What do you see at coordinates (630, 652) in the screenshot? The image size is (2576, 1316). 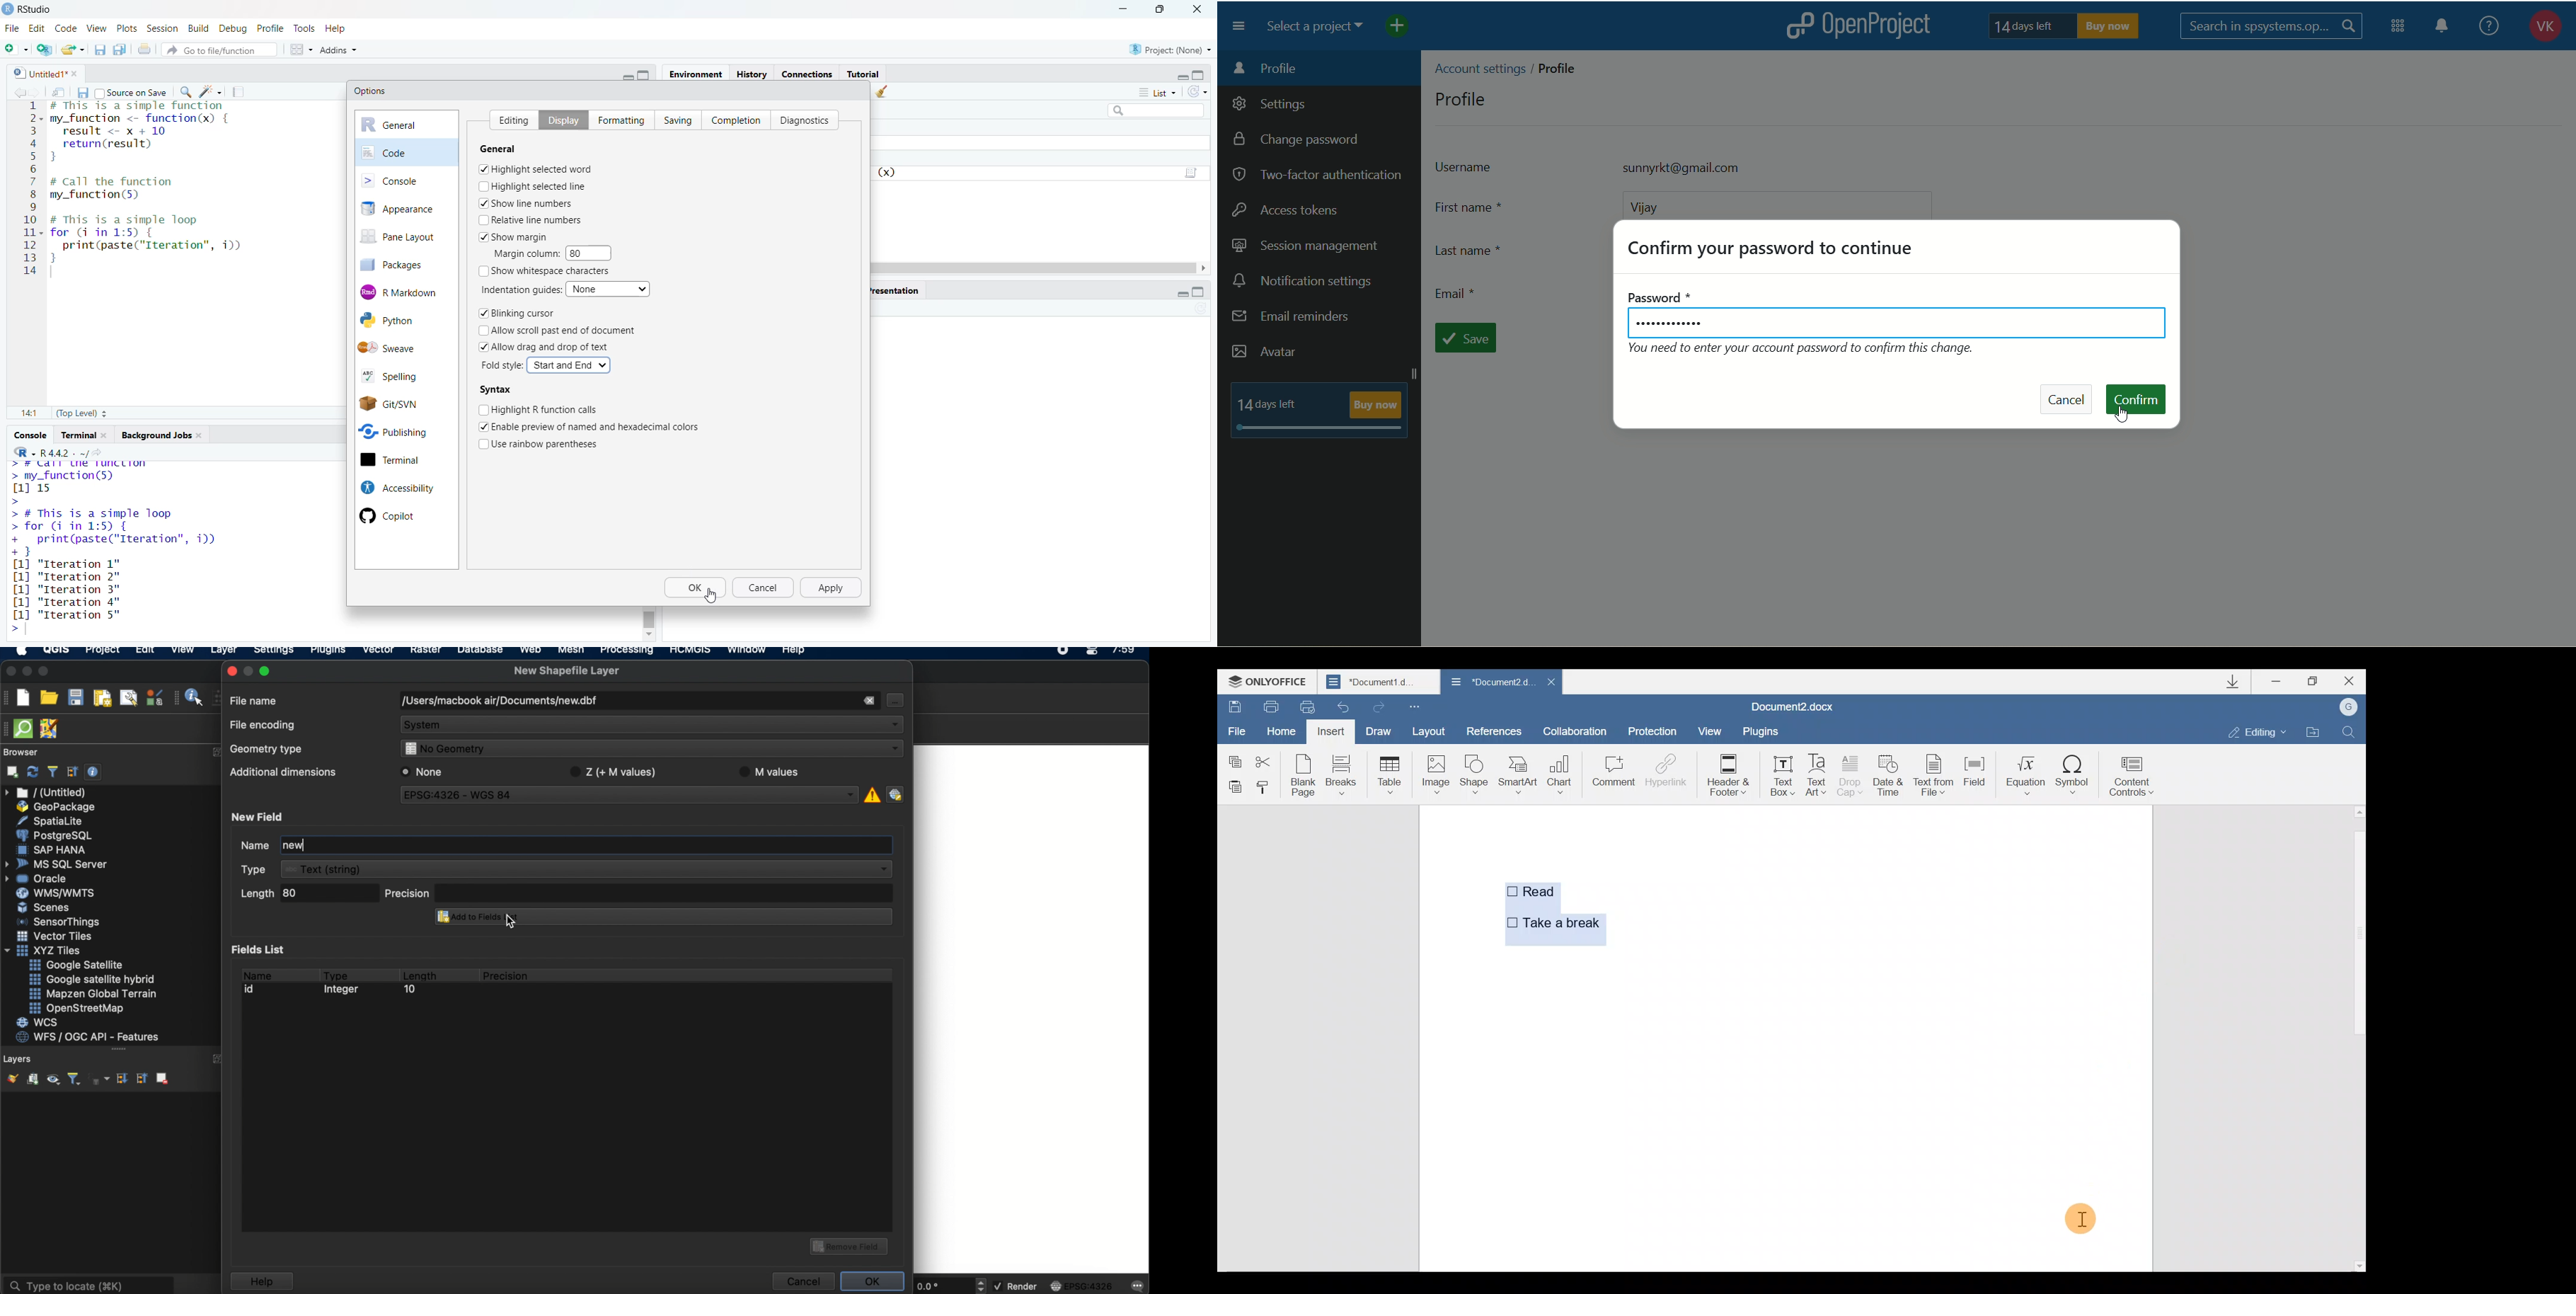 I see `processing` at bounding box center [630, 652].